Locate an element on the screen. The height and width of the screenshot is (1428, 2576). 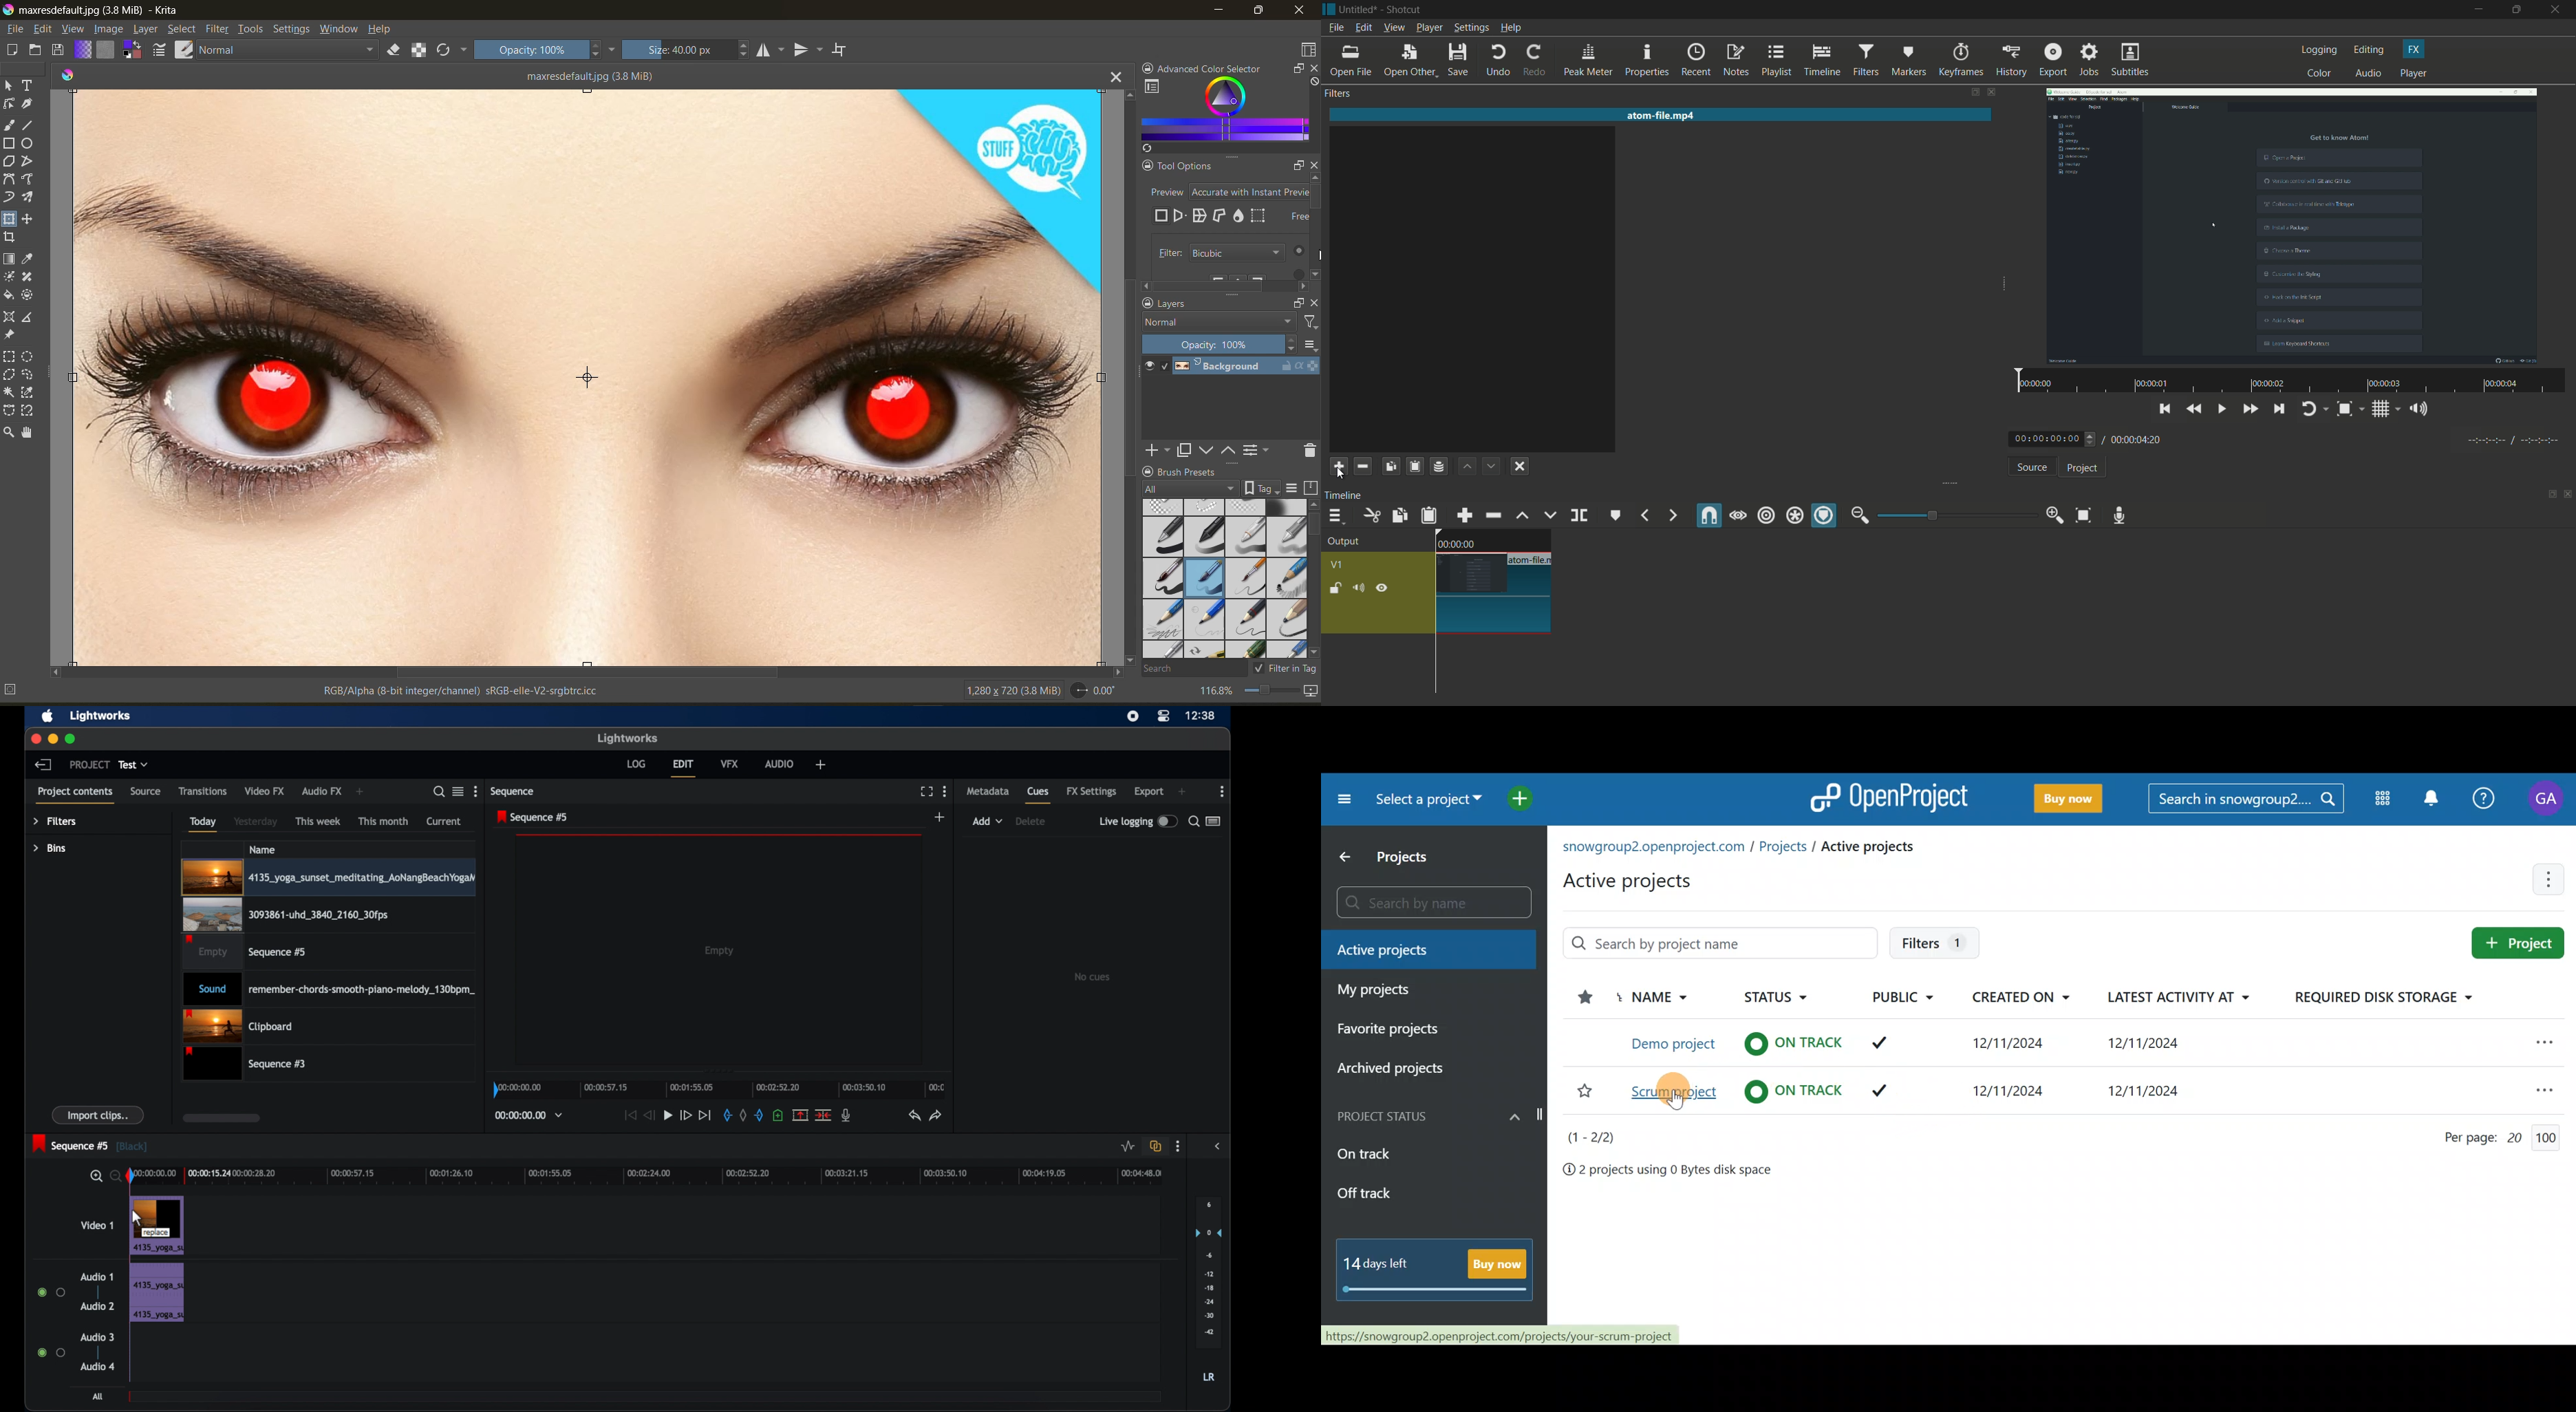
tool is located at coordinates (10, 197).